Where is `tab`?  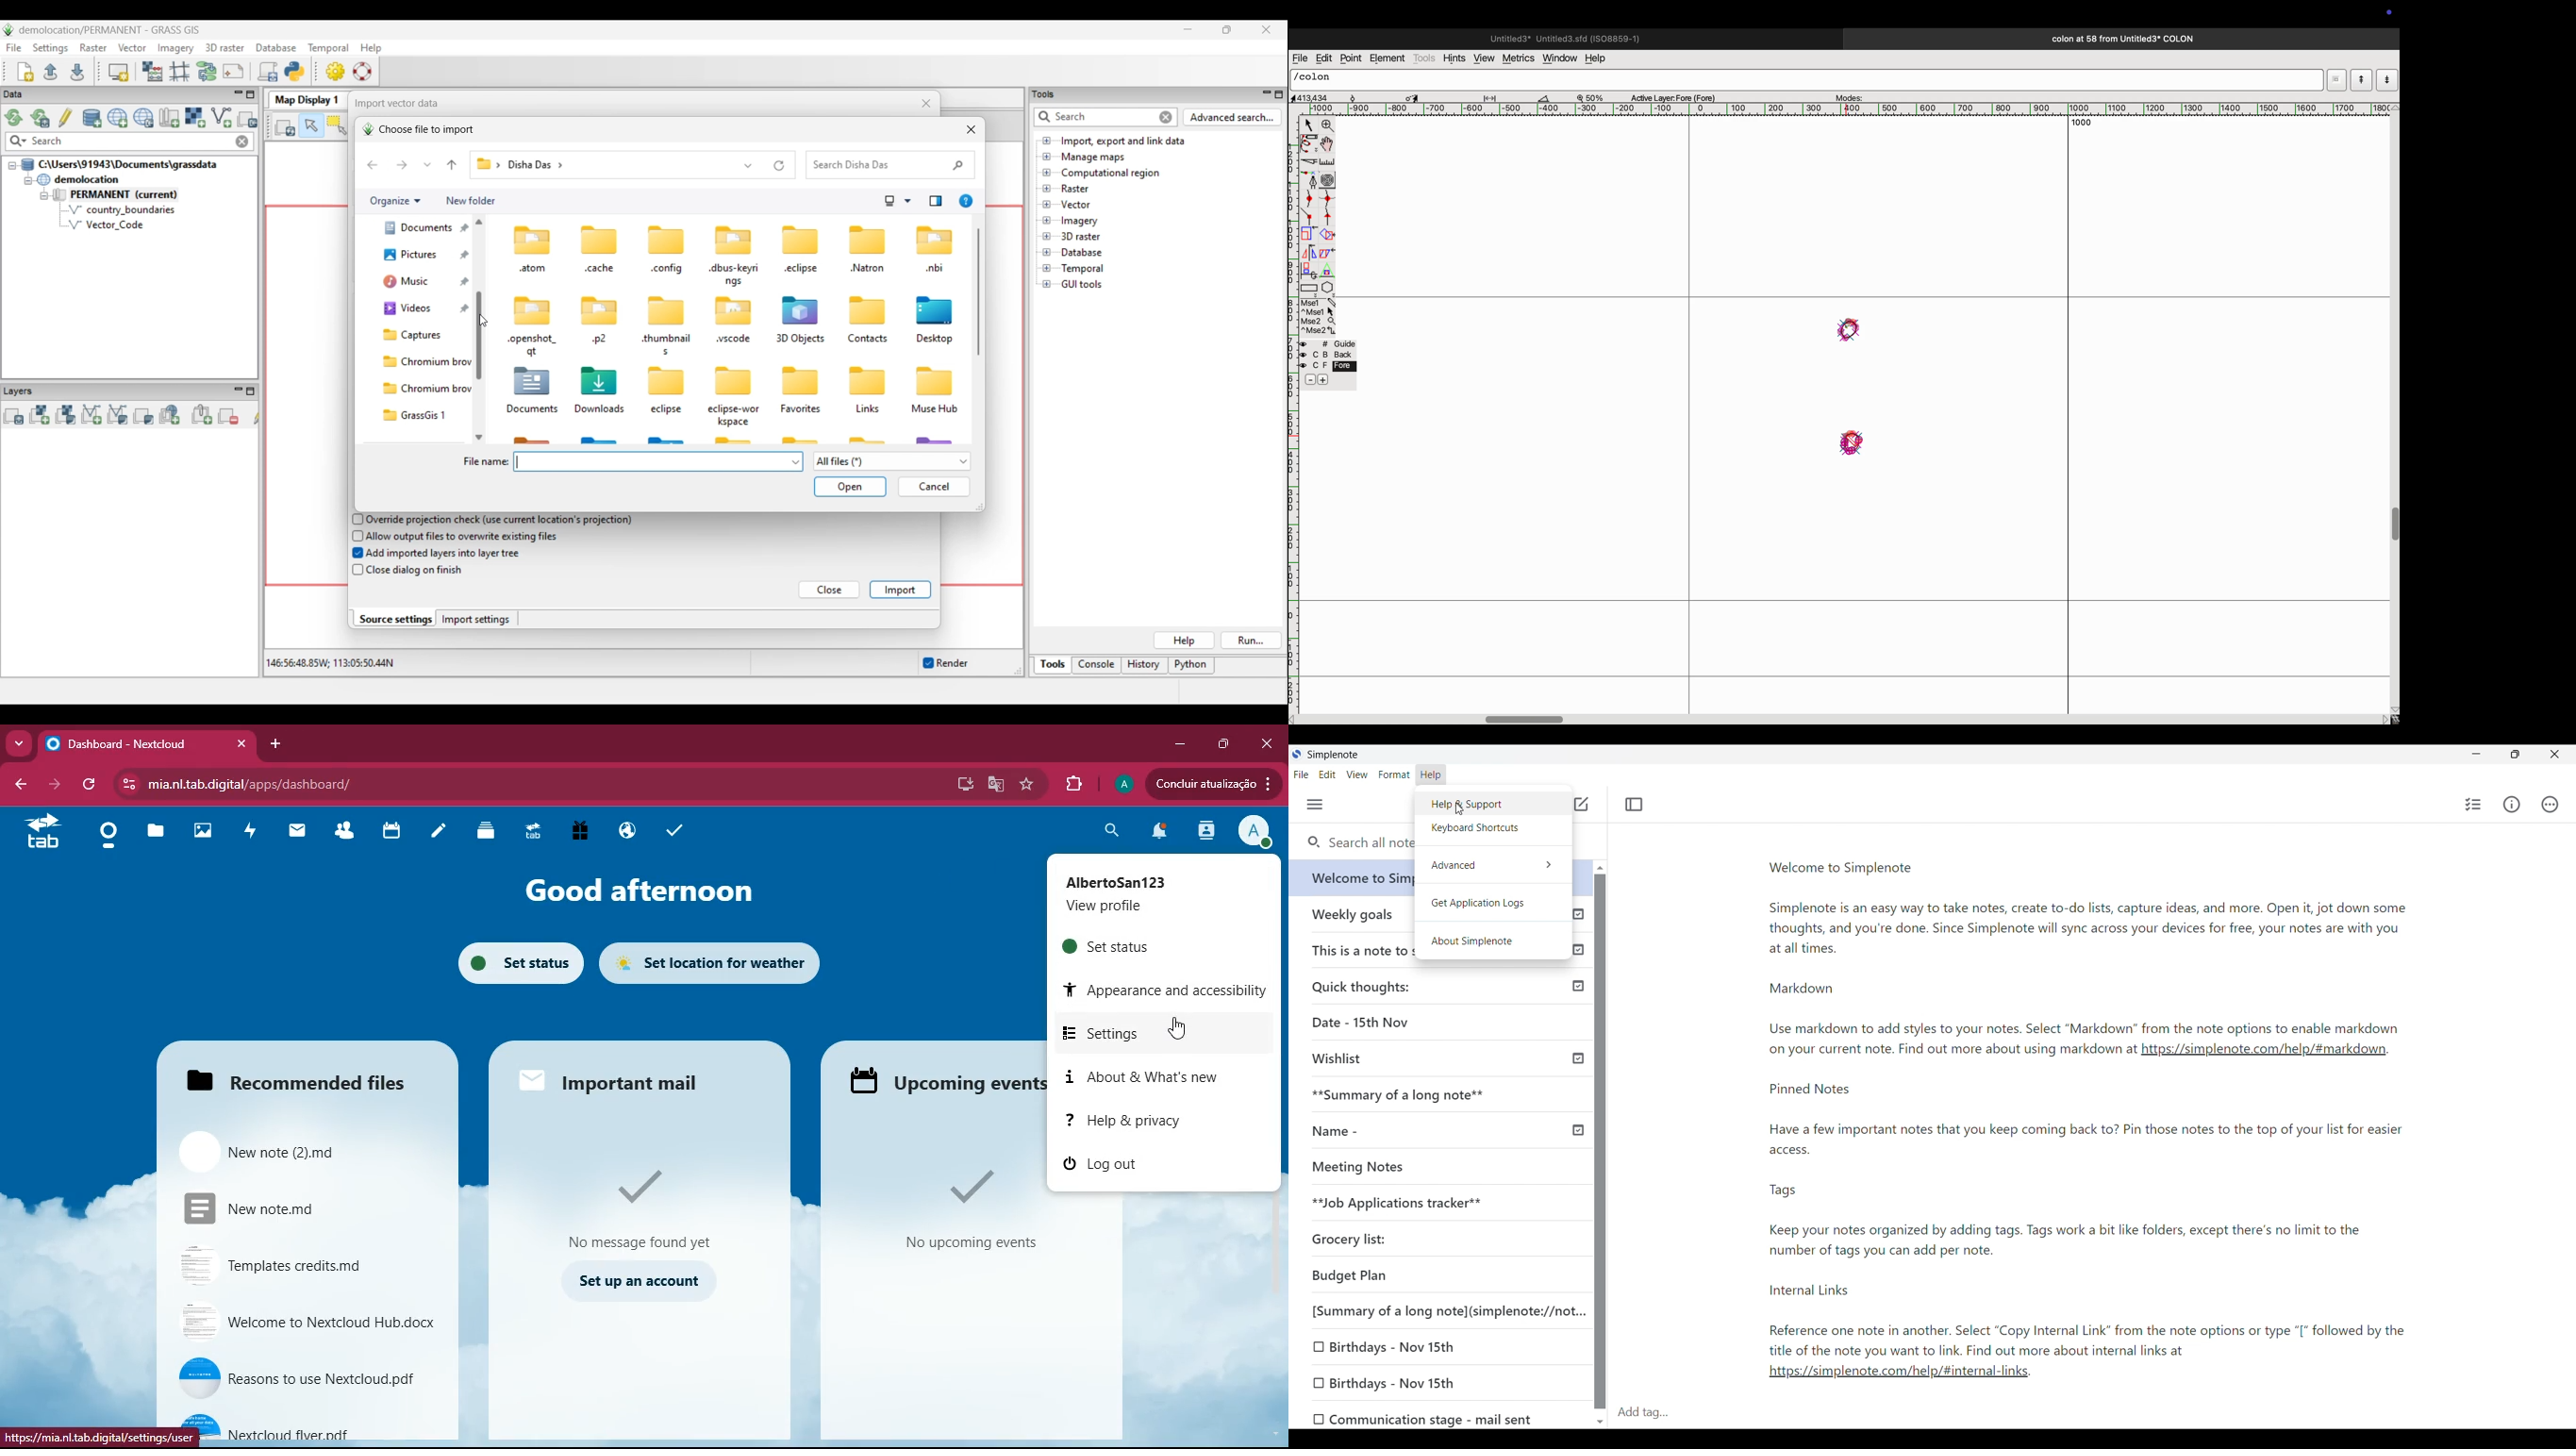 tab is located at coordinates (42, 830).